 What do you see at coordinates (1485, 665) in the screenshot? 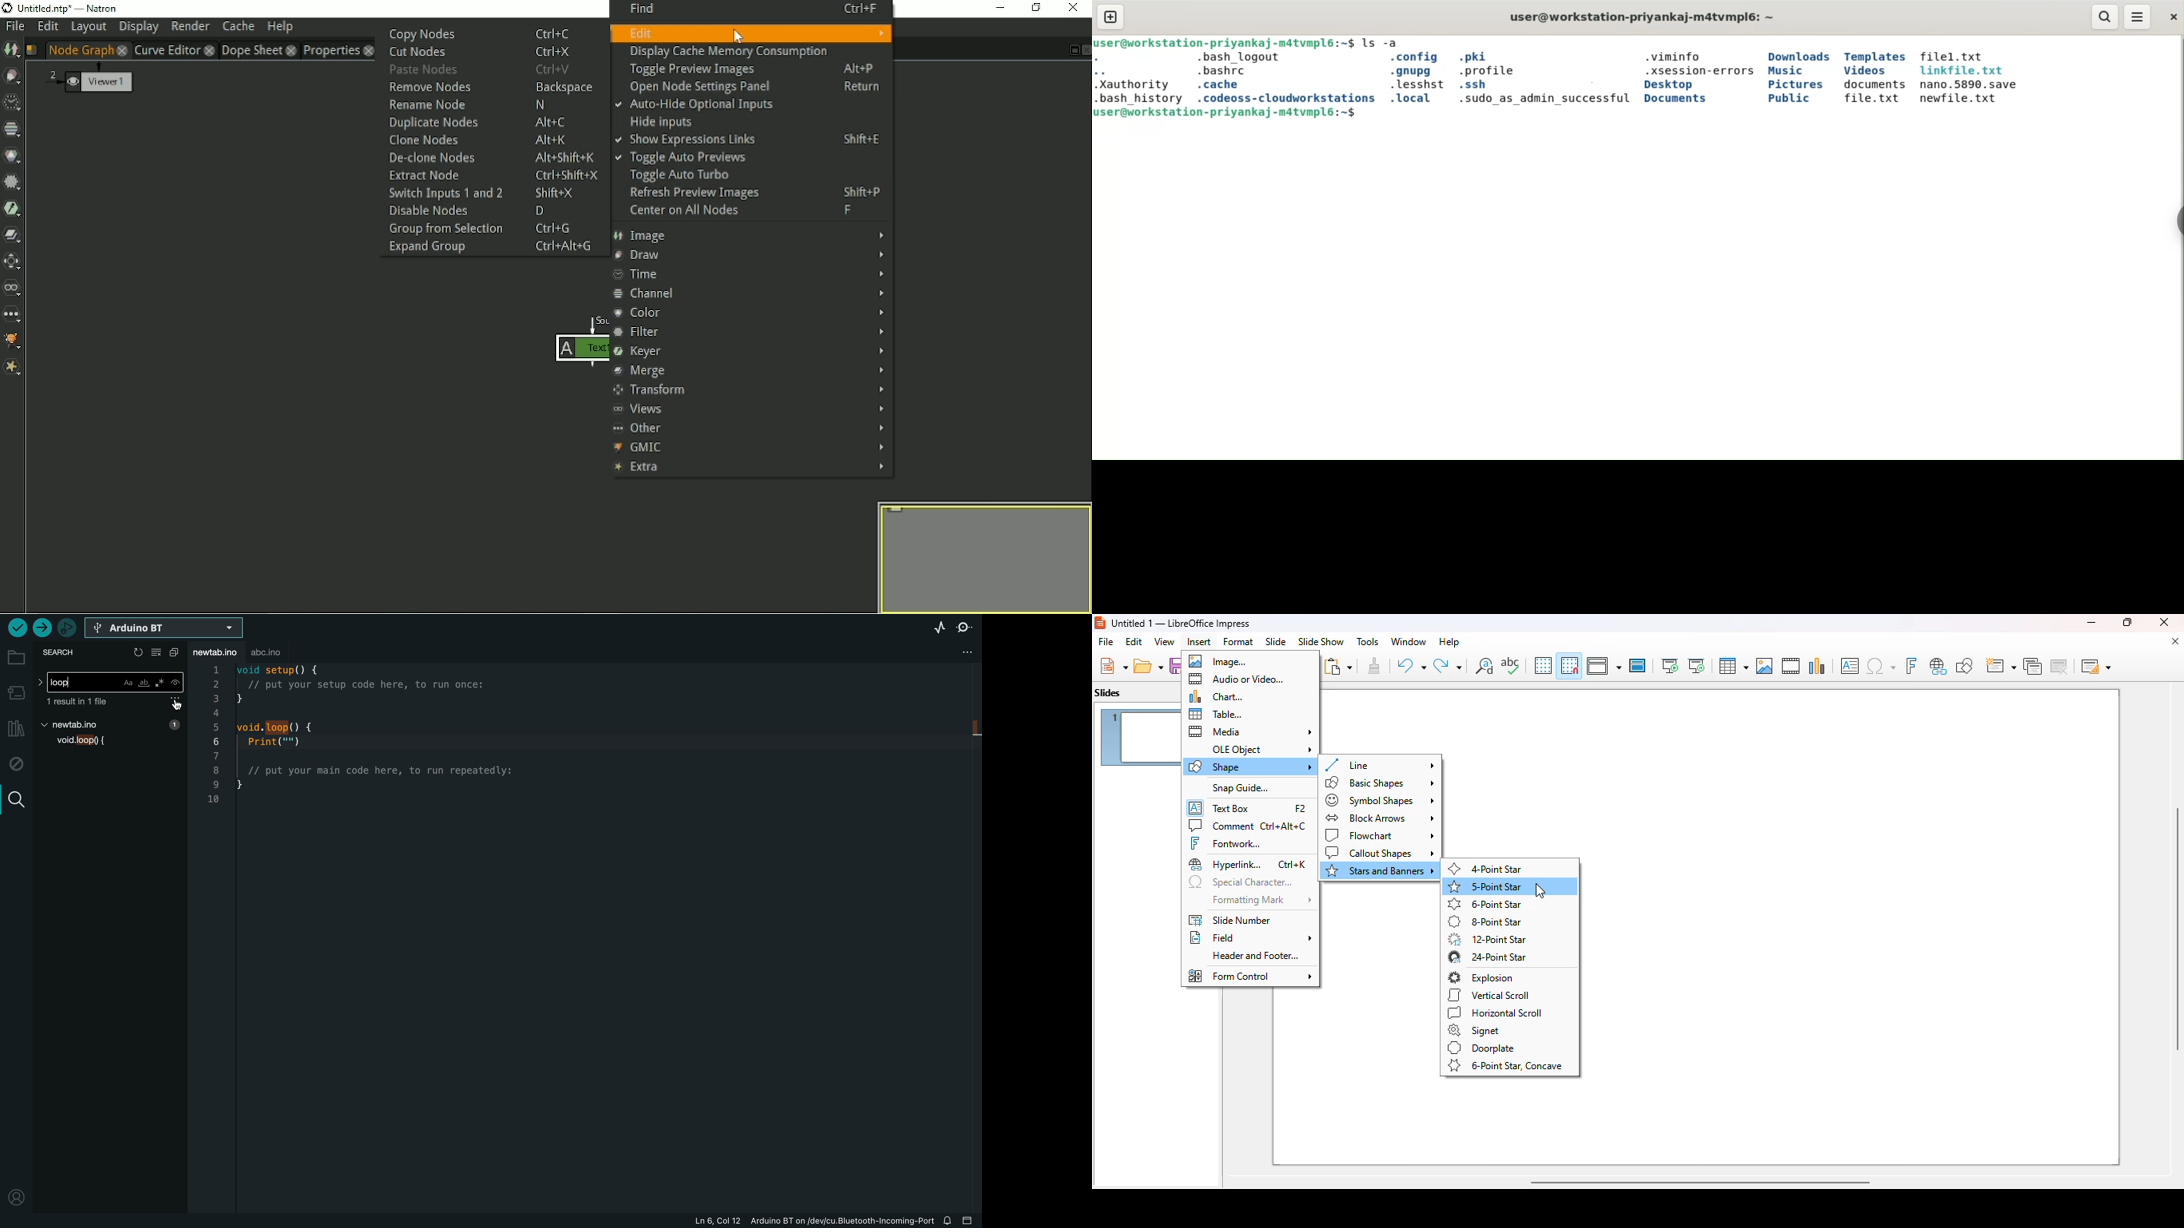
I see `find and replace` at bounding box center [1485, 665].